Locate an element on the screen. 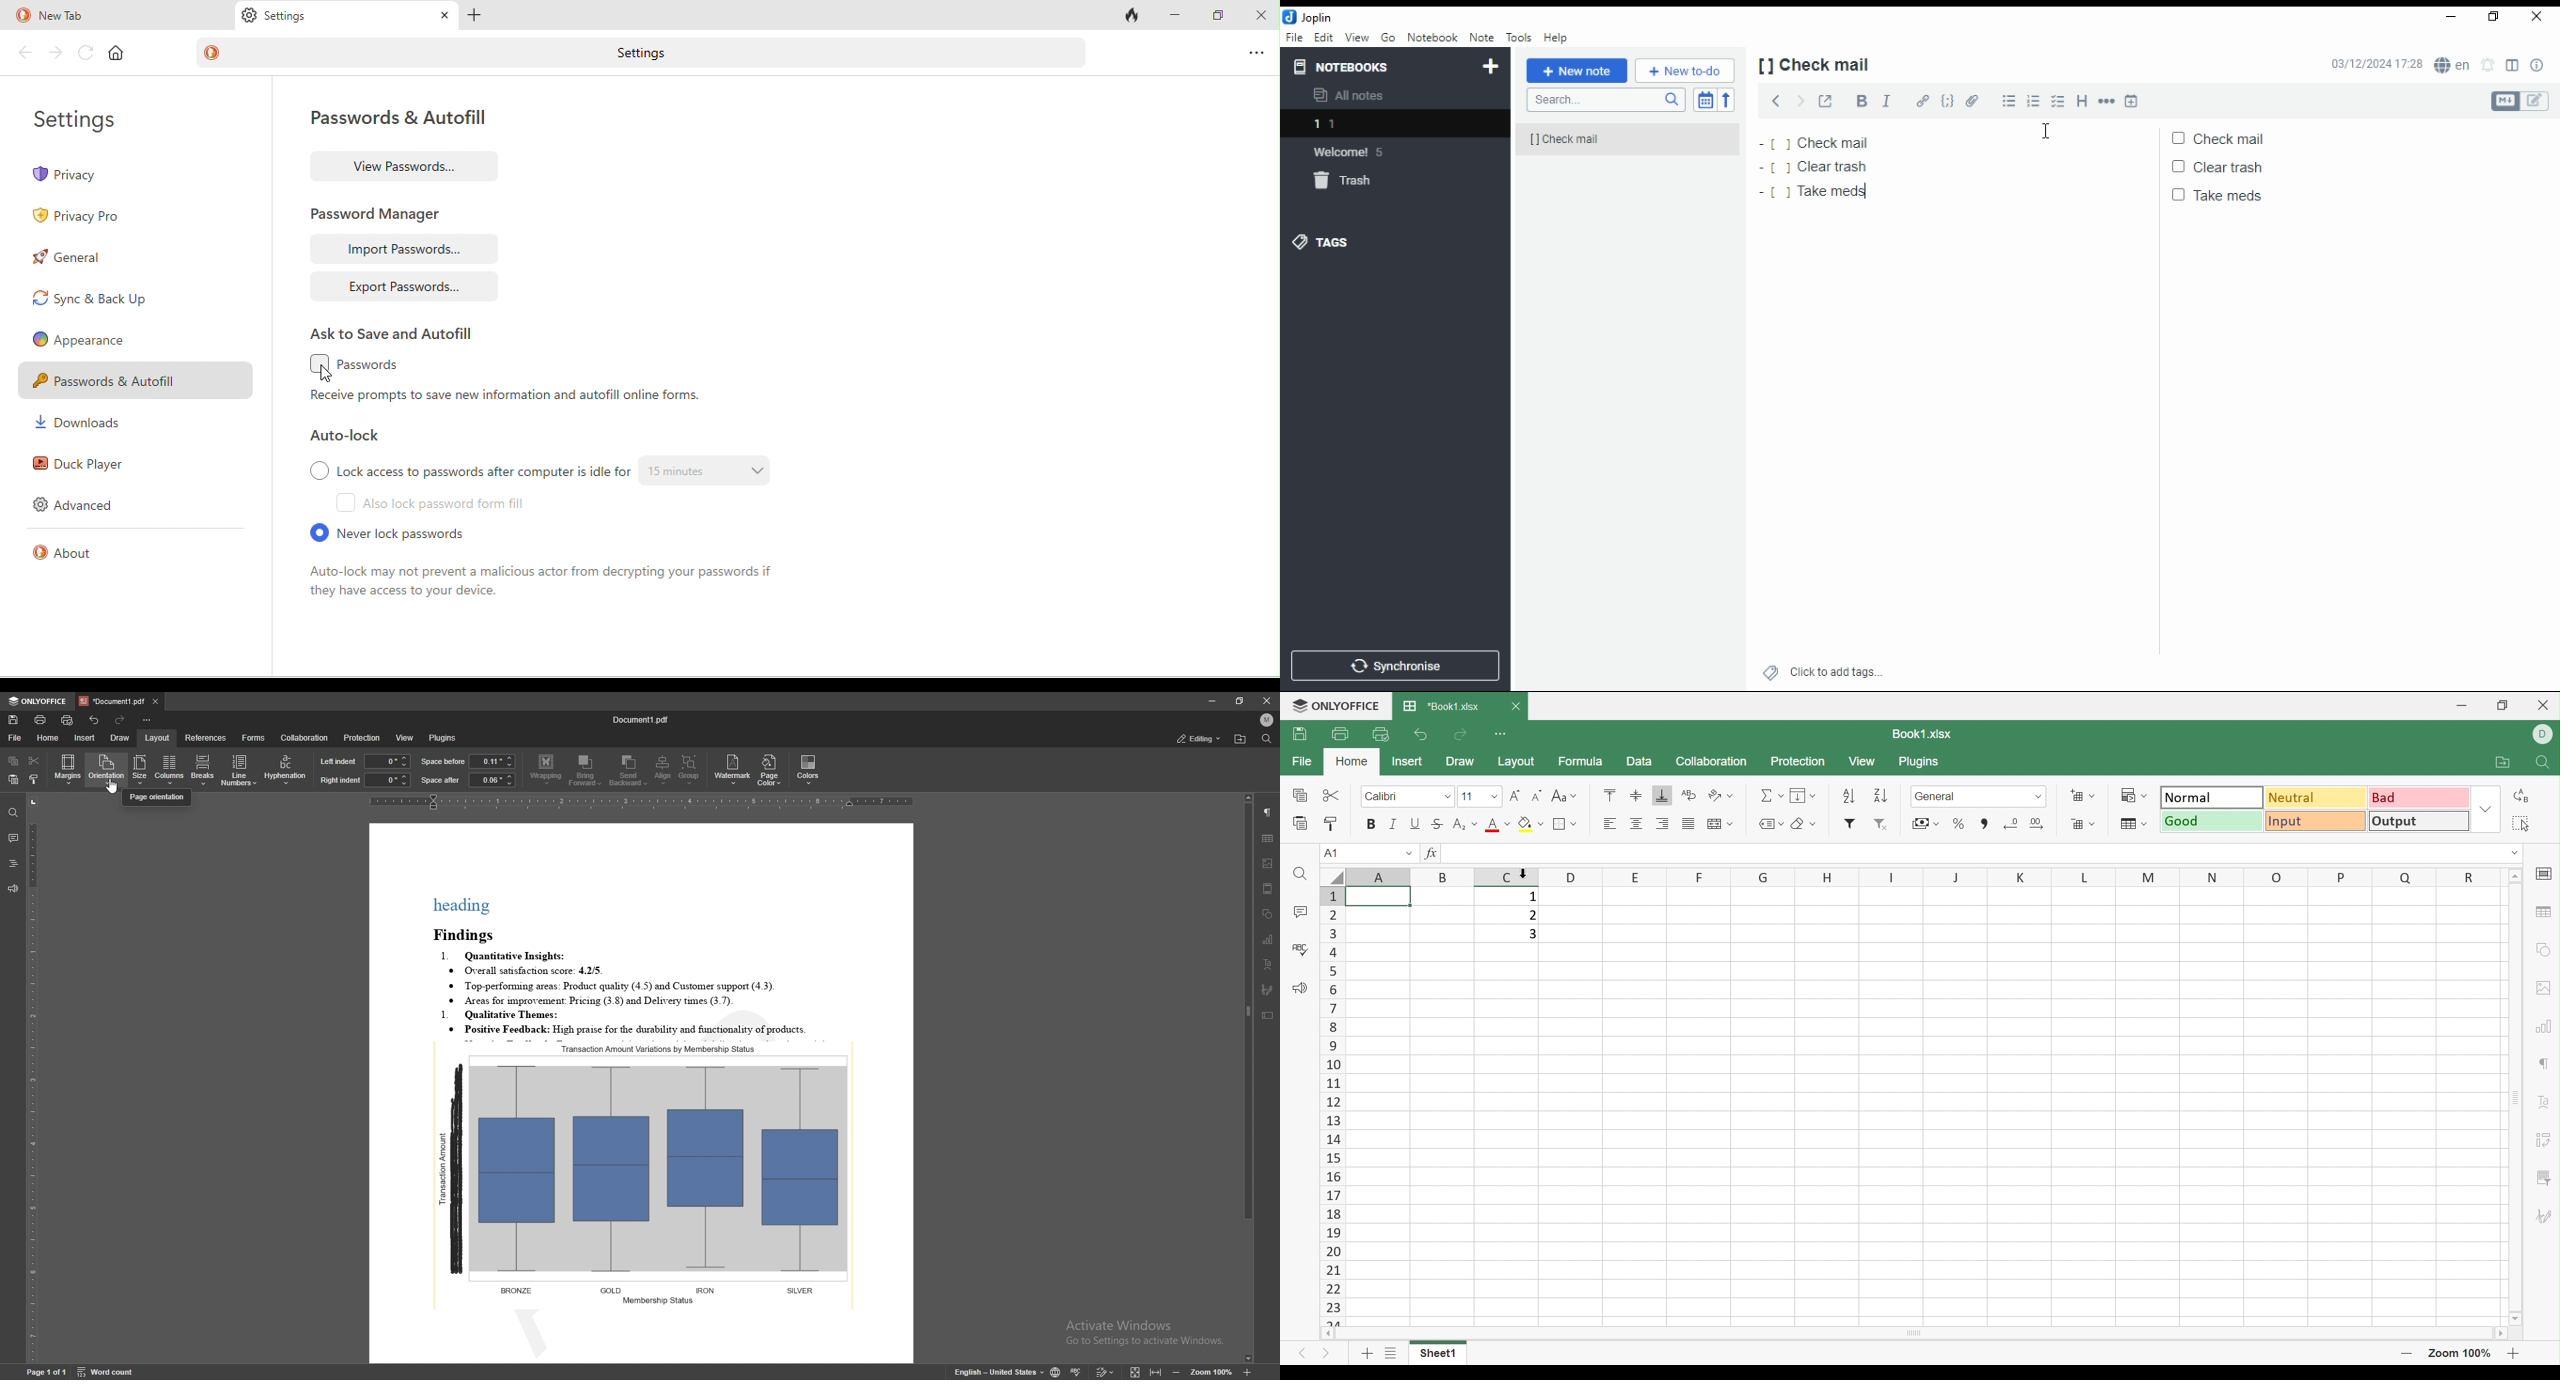 The image size is (2576, 1400). set alarm is located at coordinates (2491, 65).